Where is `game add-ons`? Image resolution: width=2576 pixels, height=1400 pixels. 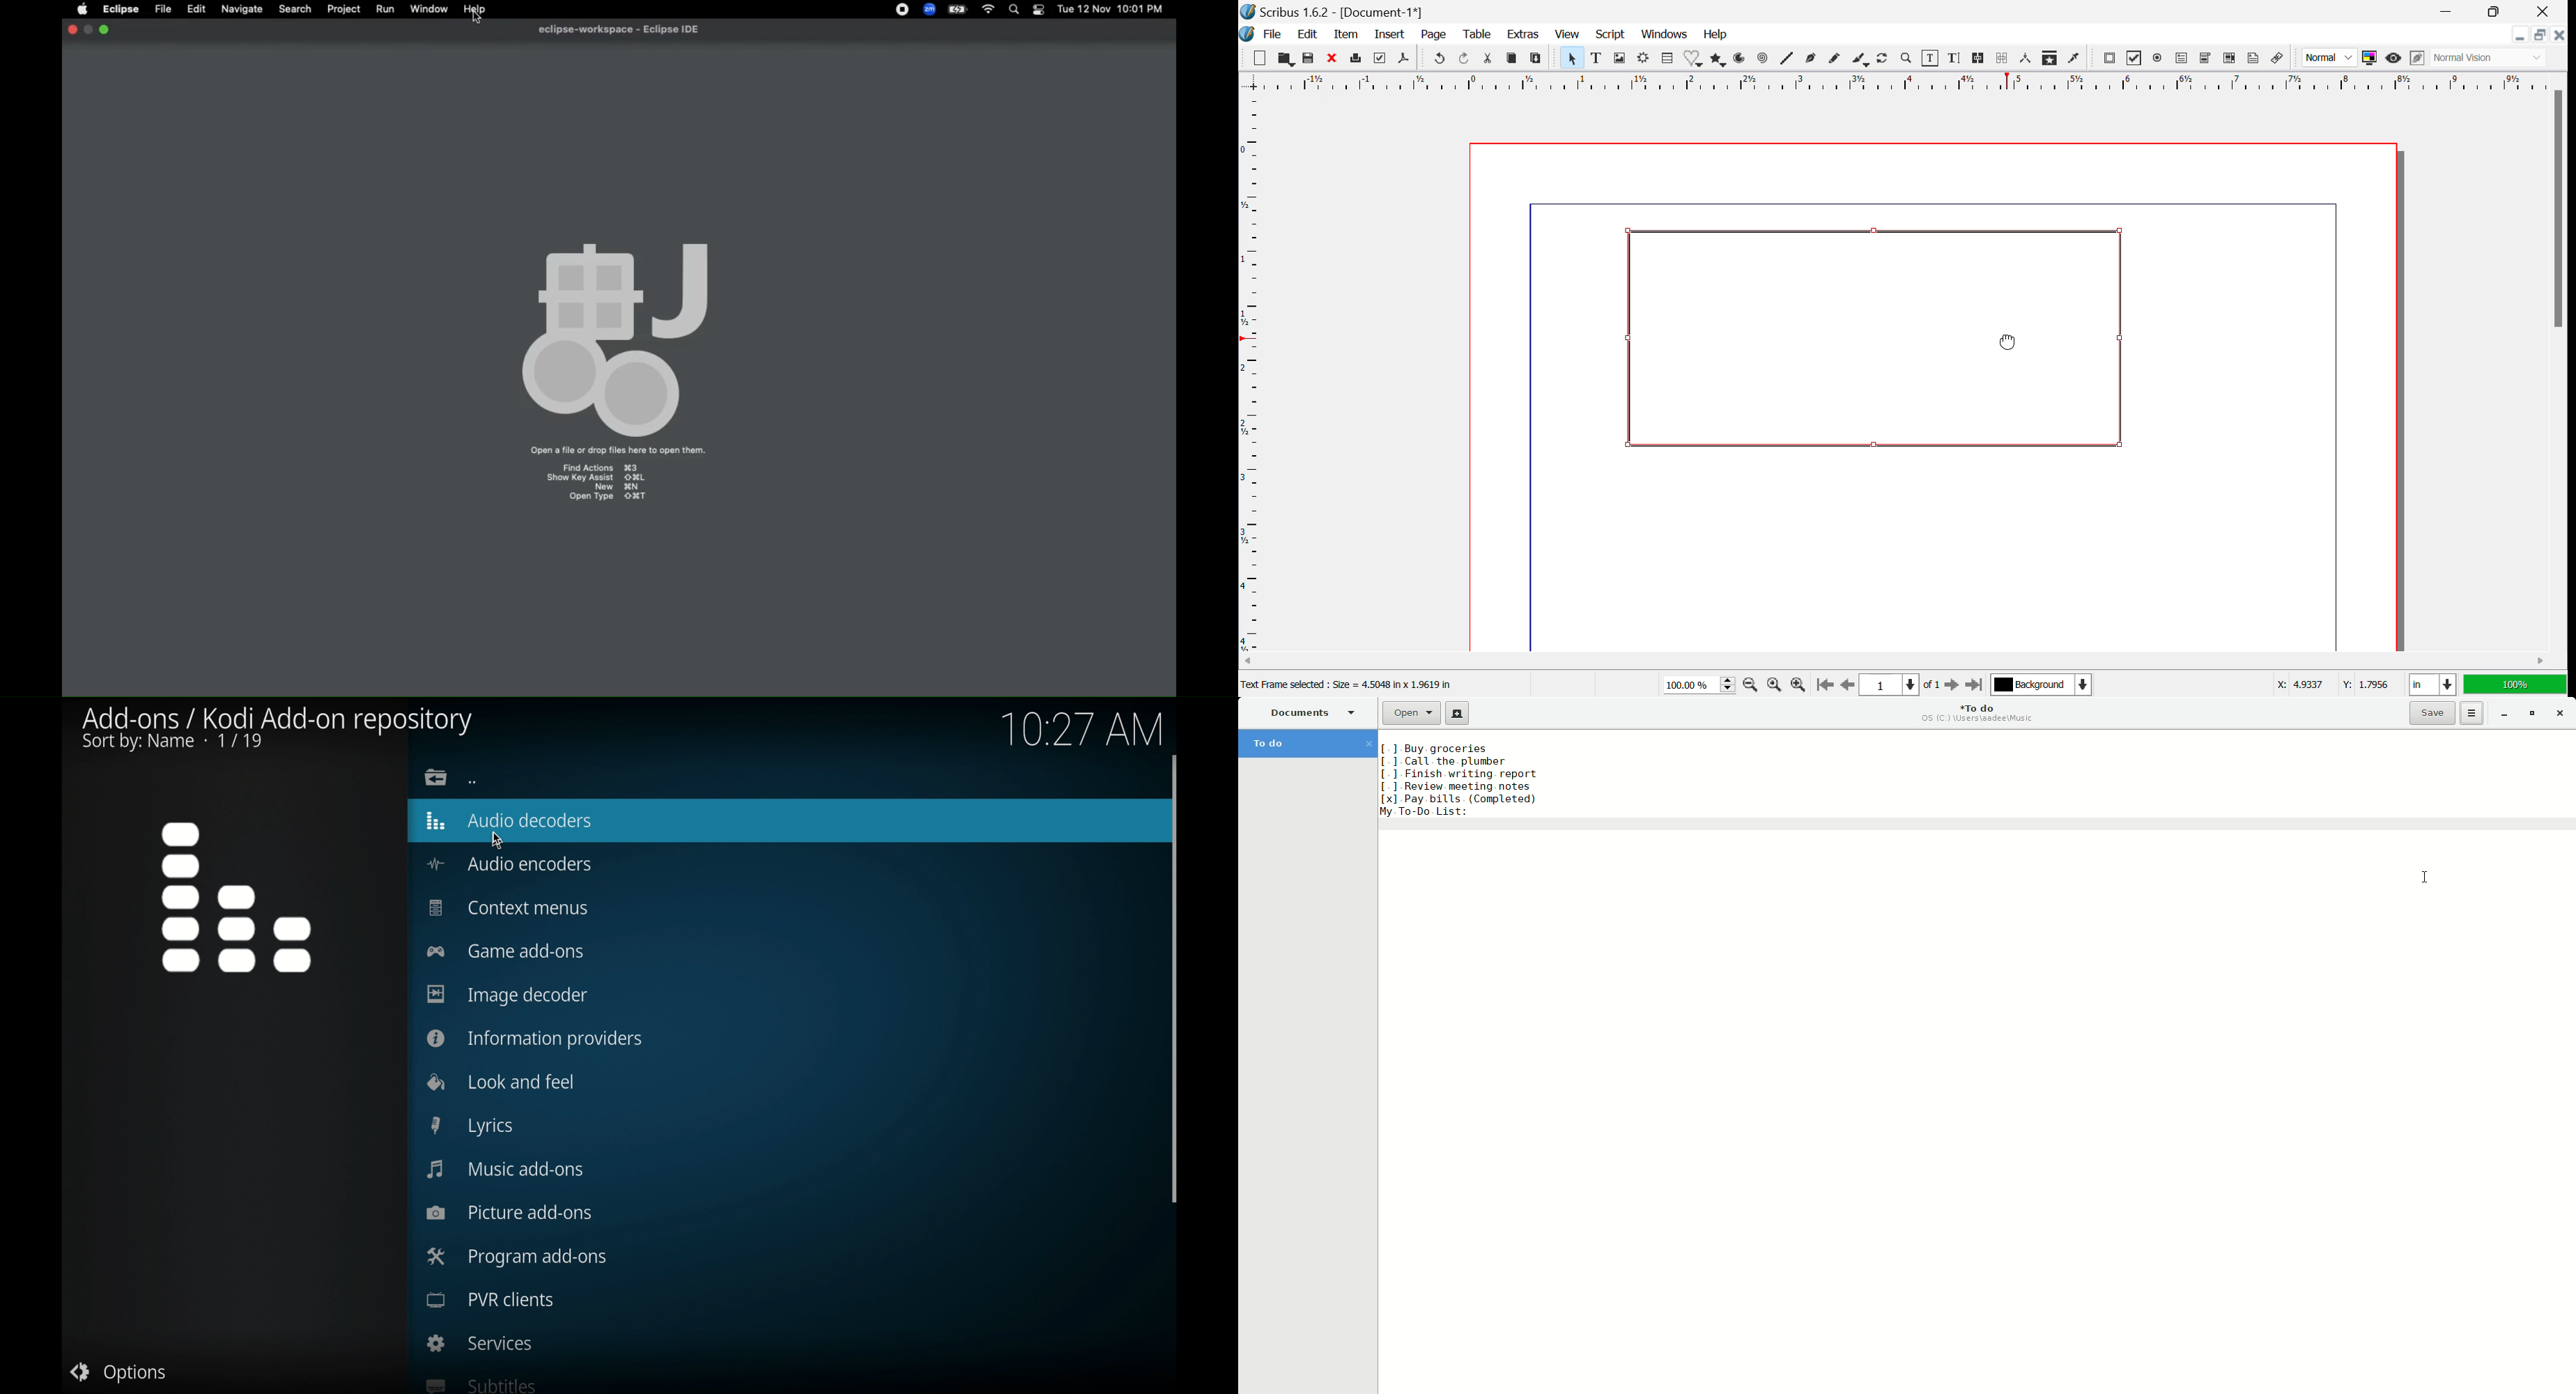
game add-ons is located at coordinates (507, 951).